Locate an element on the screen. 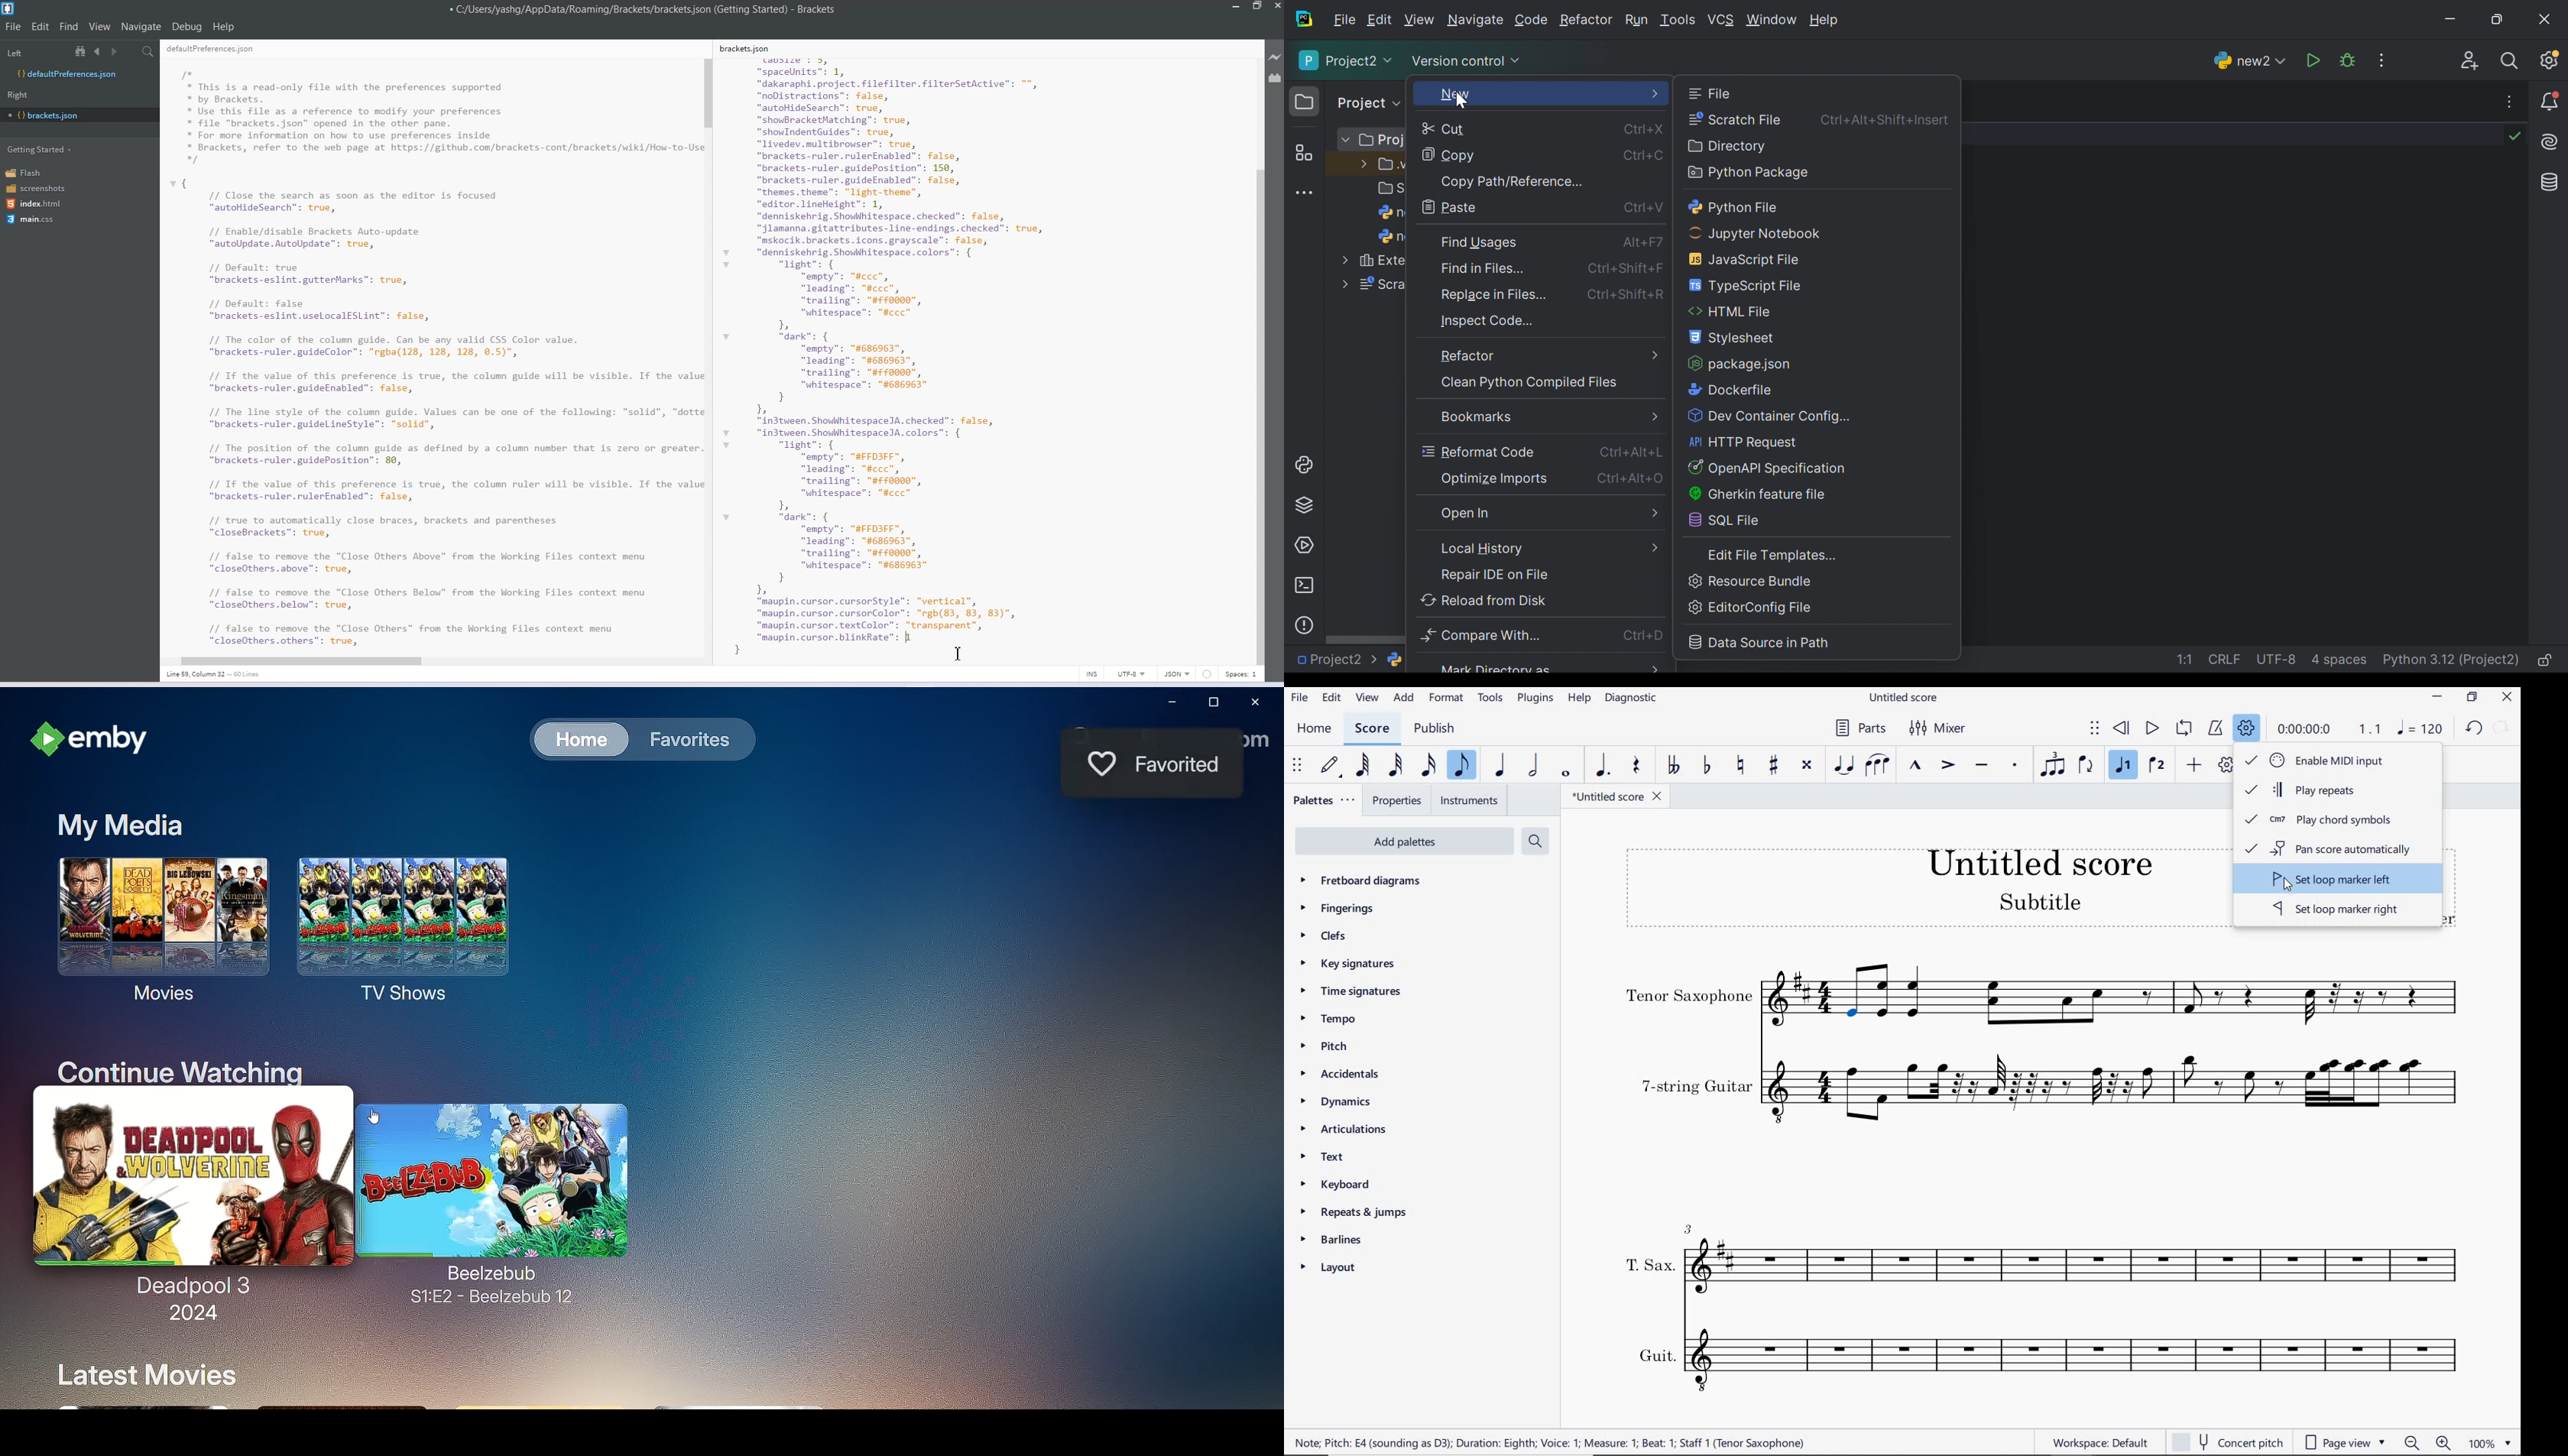 This screenshot has height=1456, width=2576. CLOSE is located at coordinates (2507, 699).